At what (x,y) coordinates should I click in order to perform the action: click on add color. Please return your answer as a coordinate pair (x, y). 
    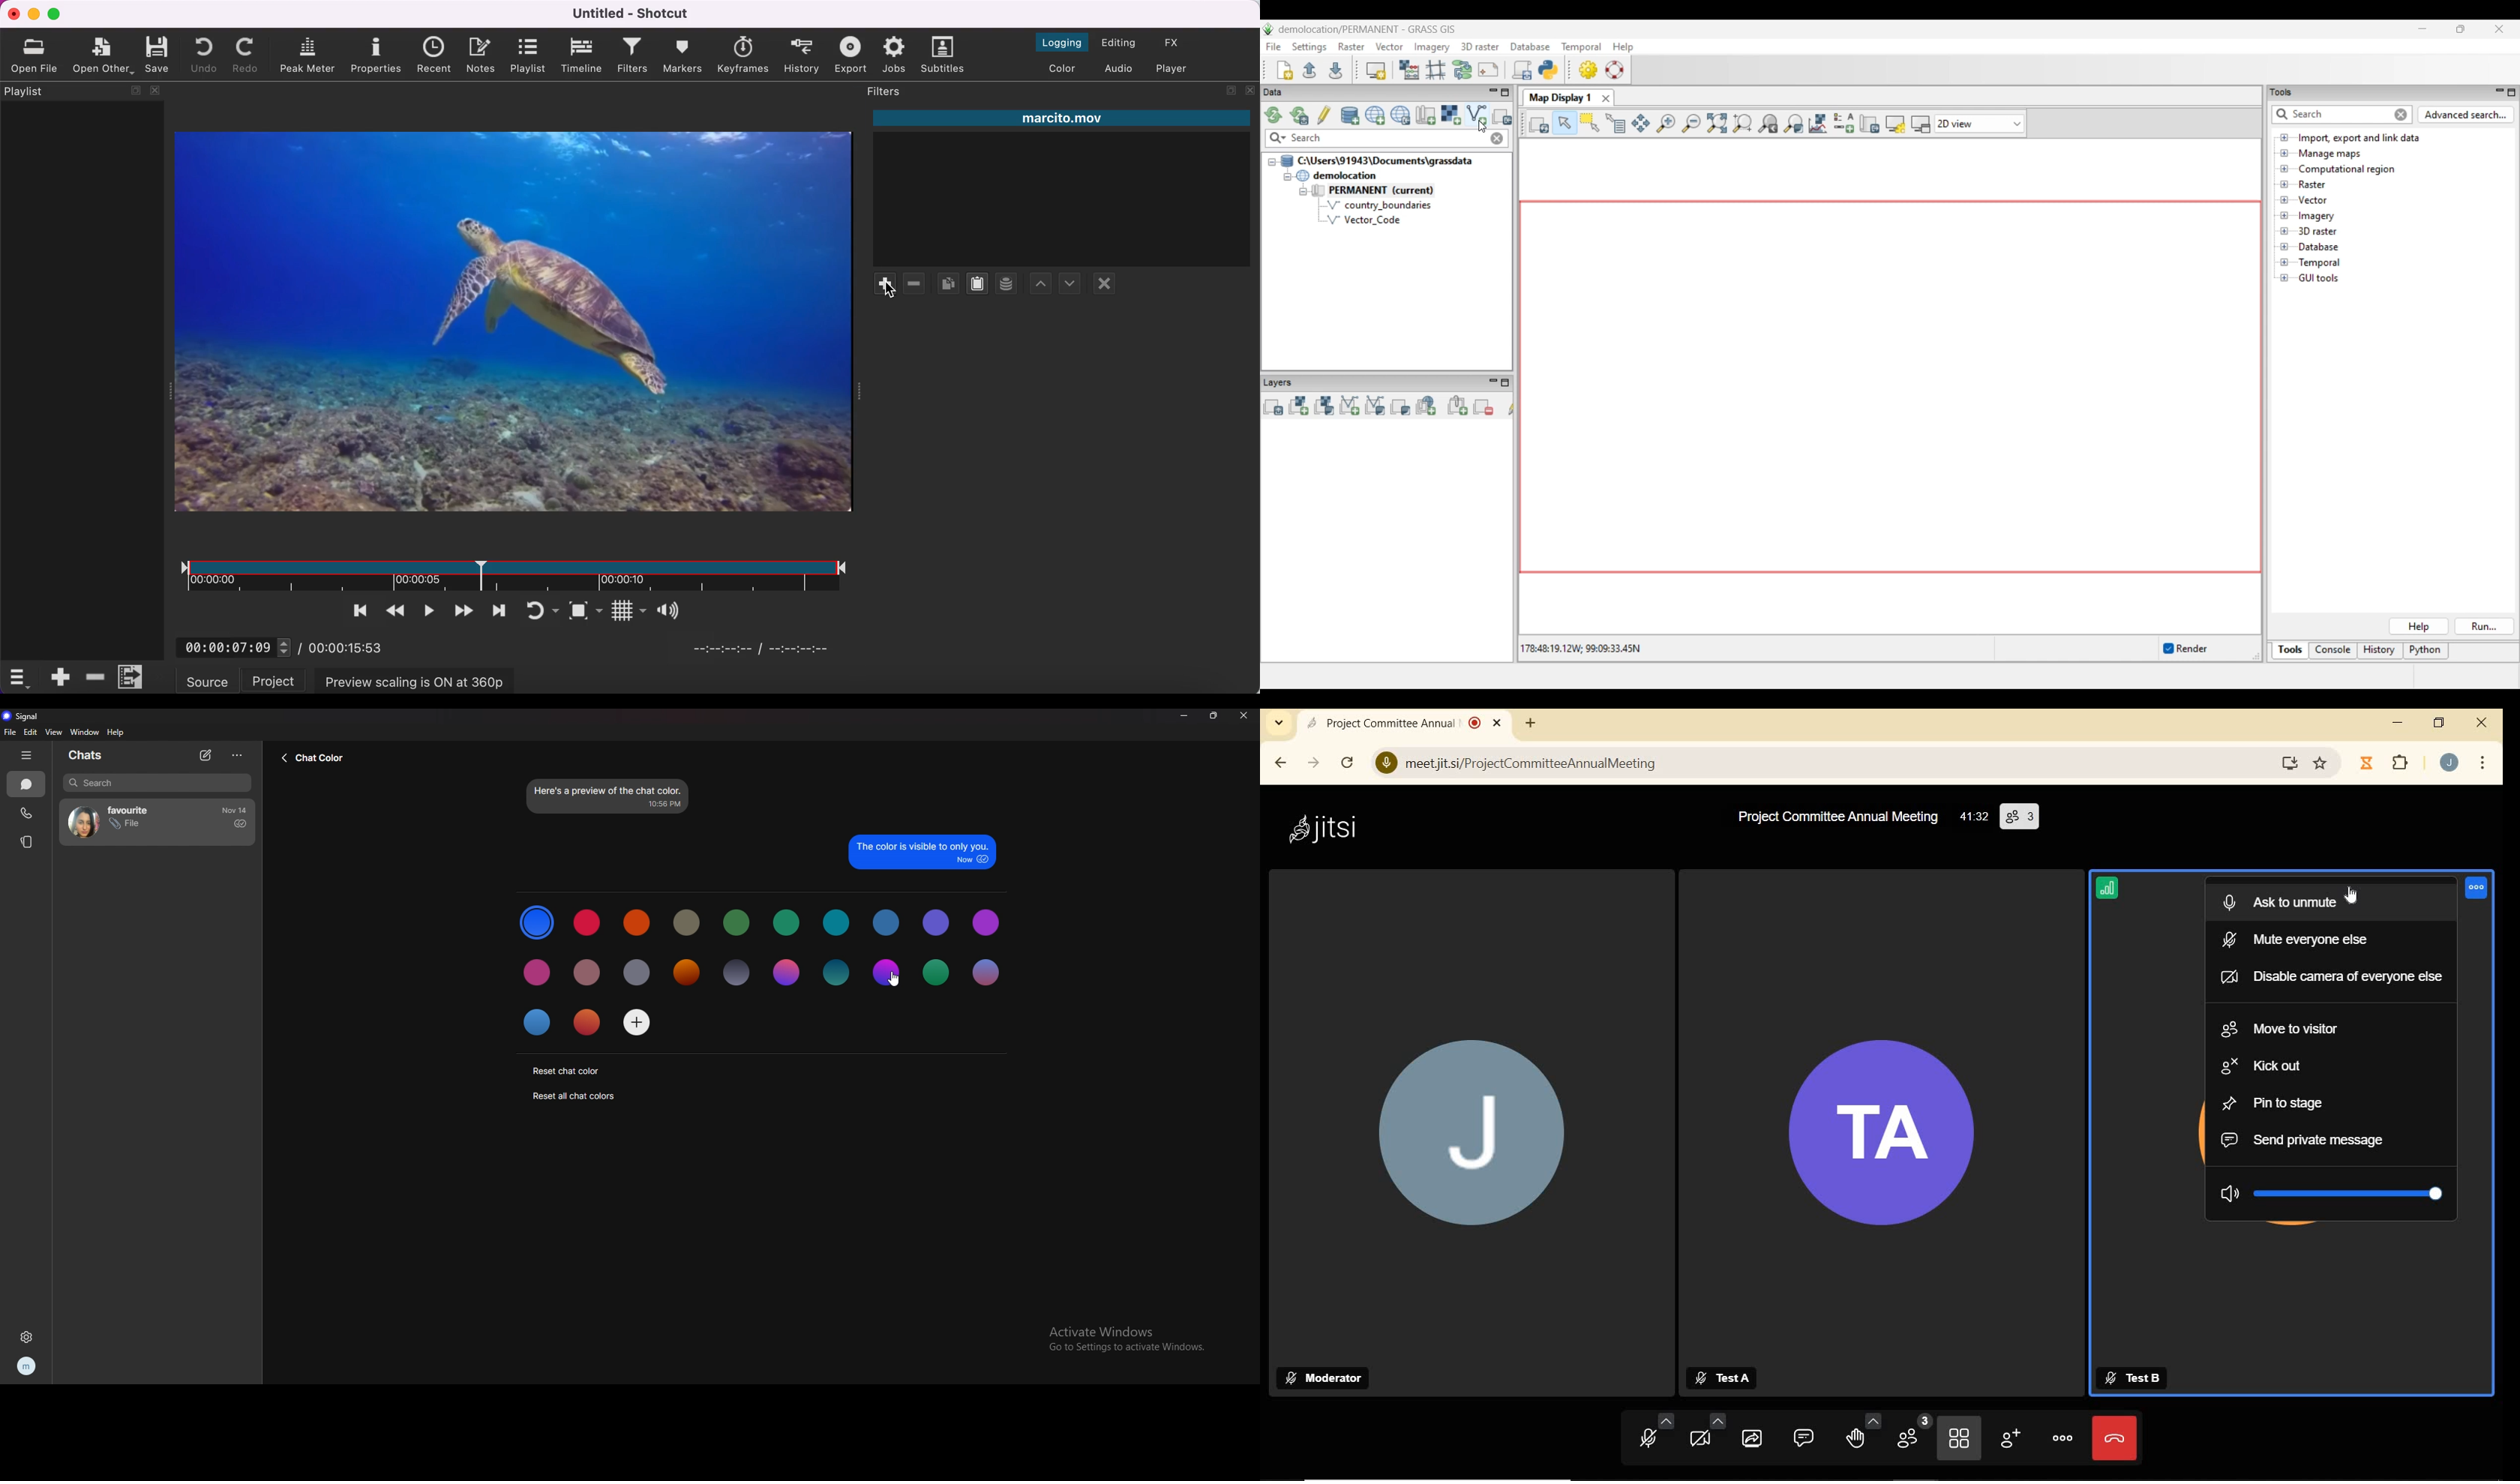
    Looking at the image, I should click on (637, 1021).